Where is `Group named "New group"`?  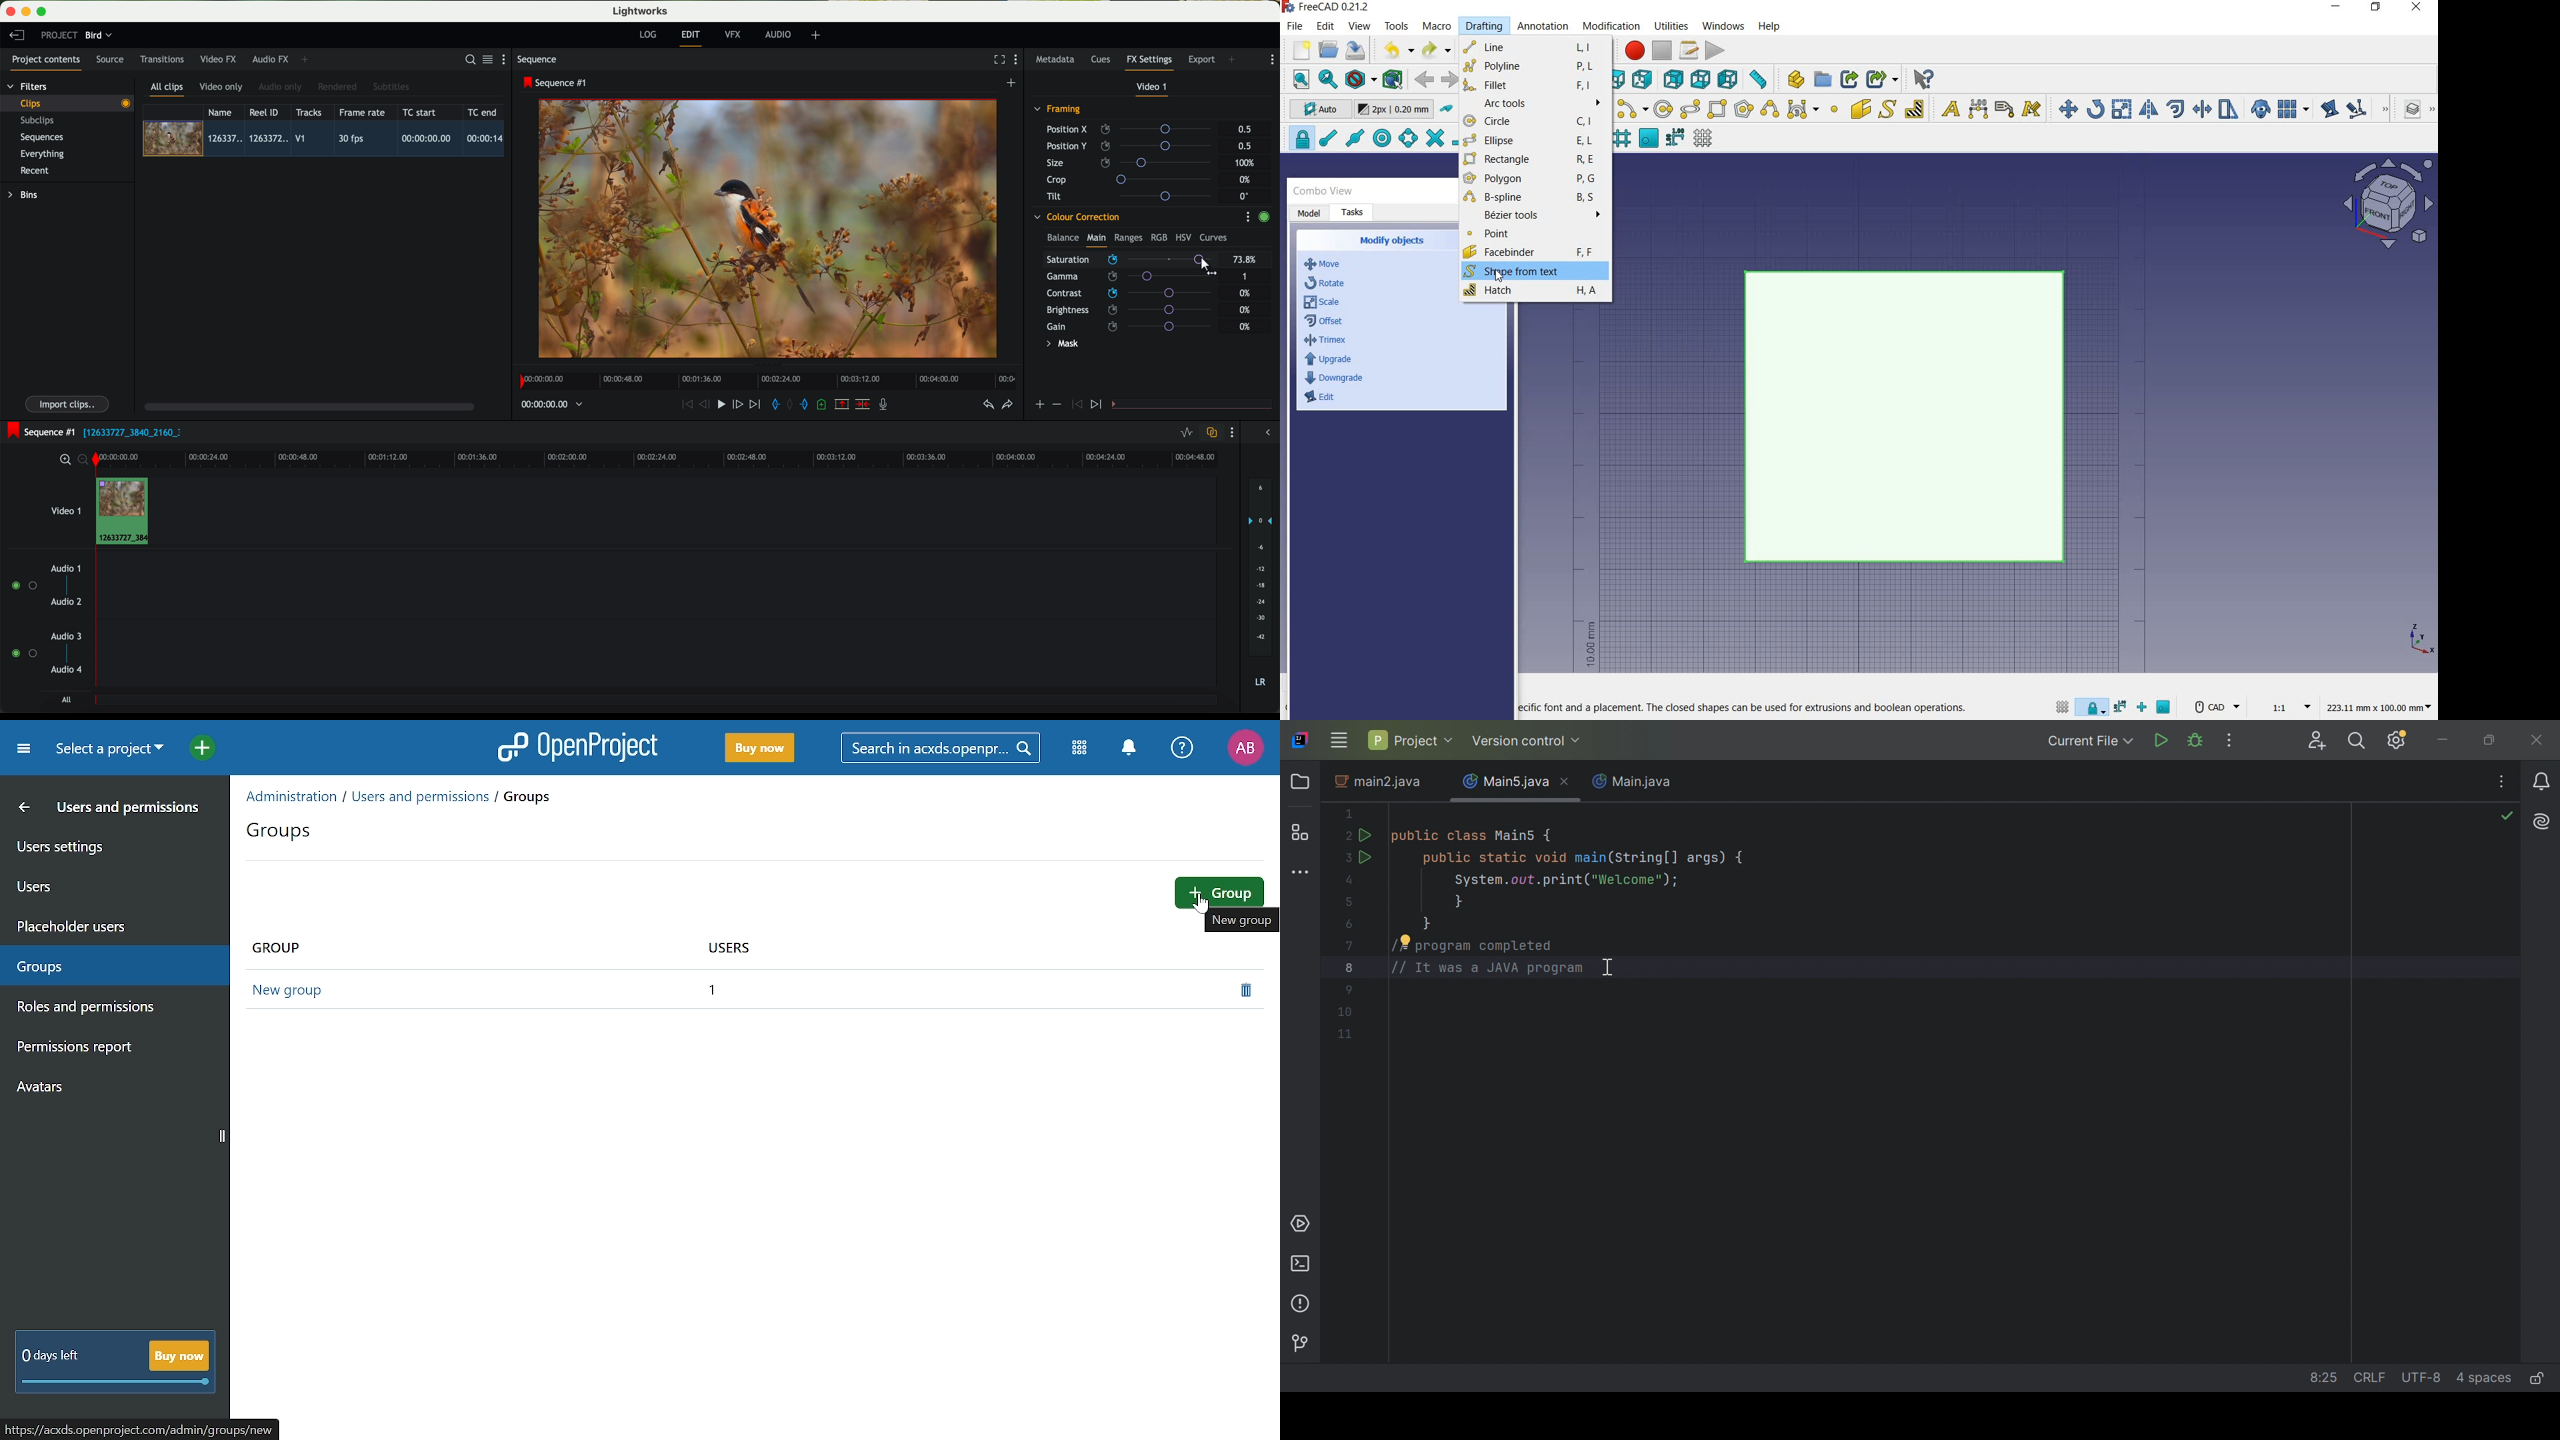 Group named "New group" is located at coordinates (298, 992).